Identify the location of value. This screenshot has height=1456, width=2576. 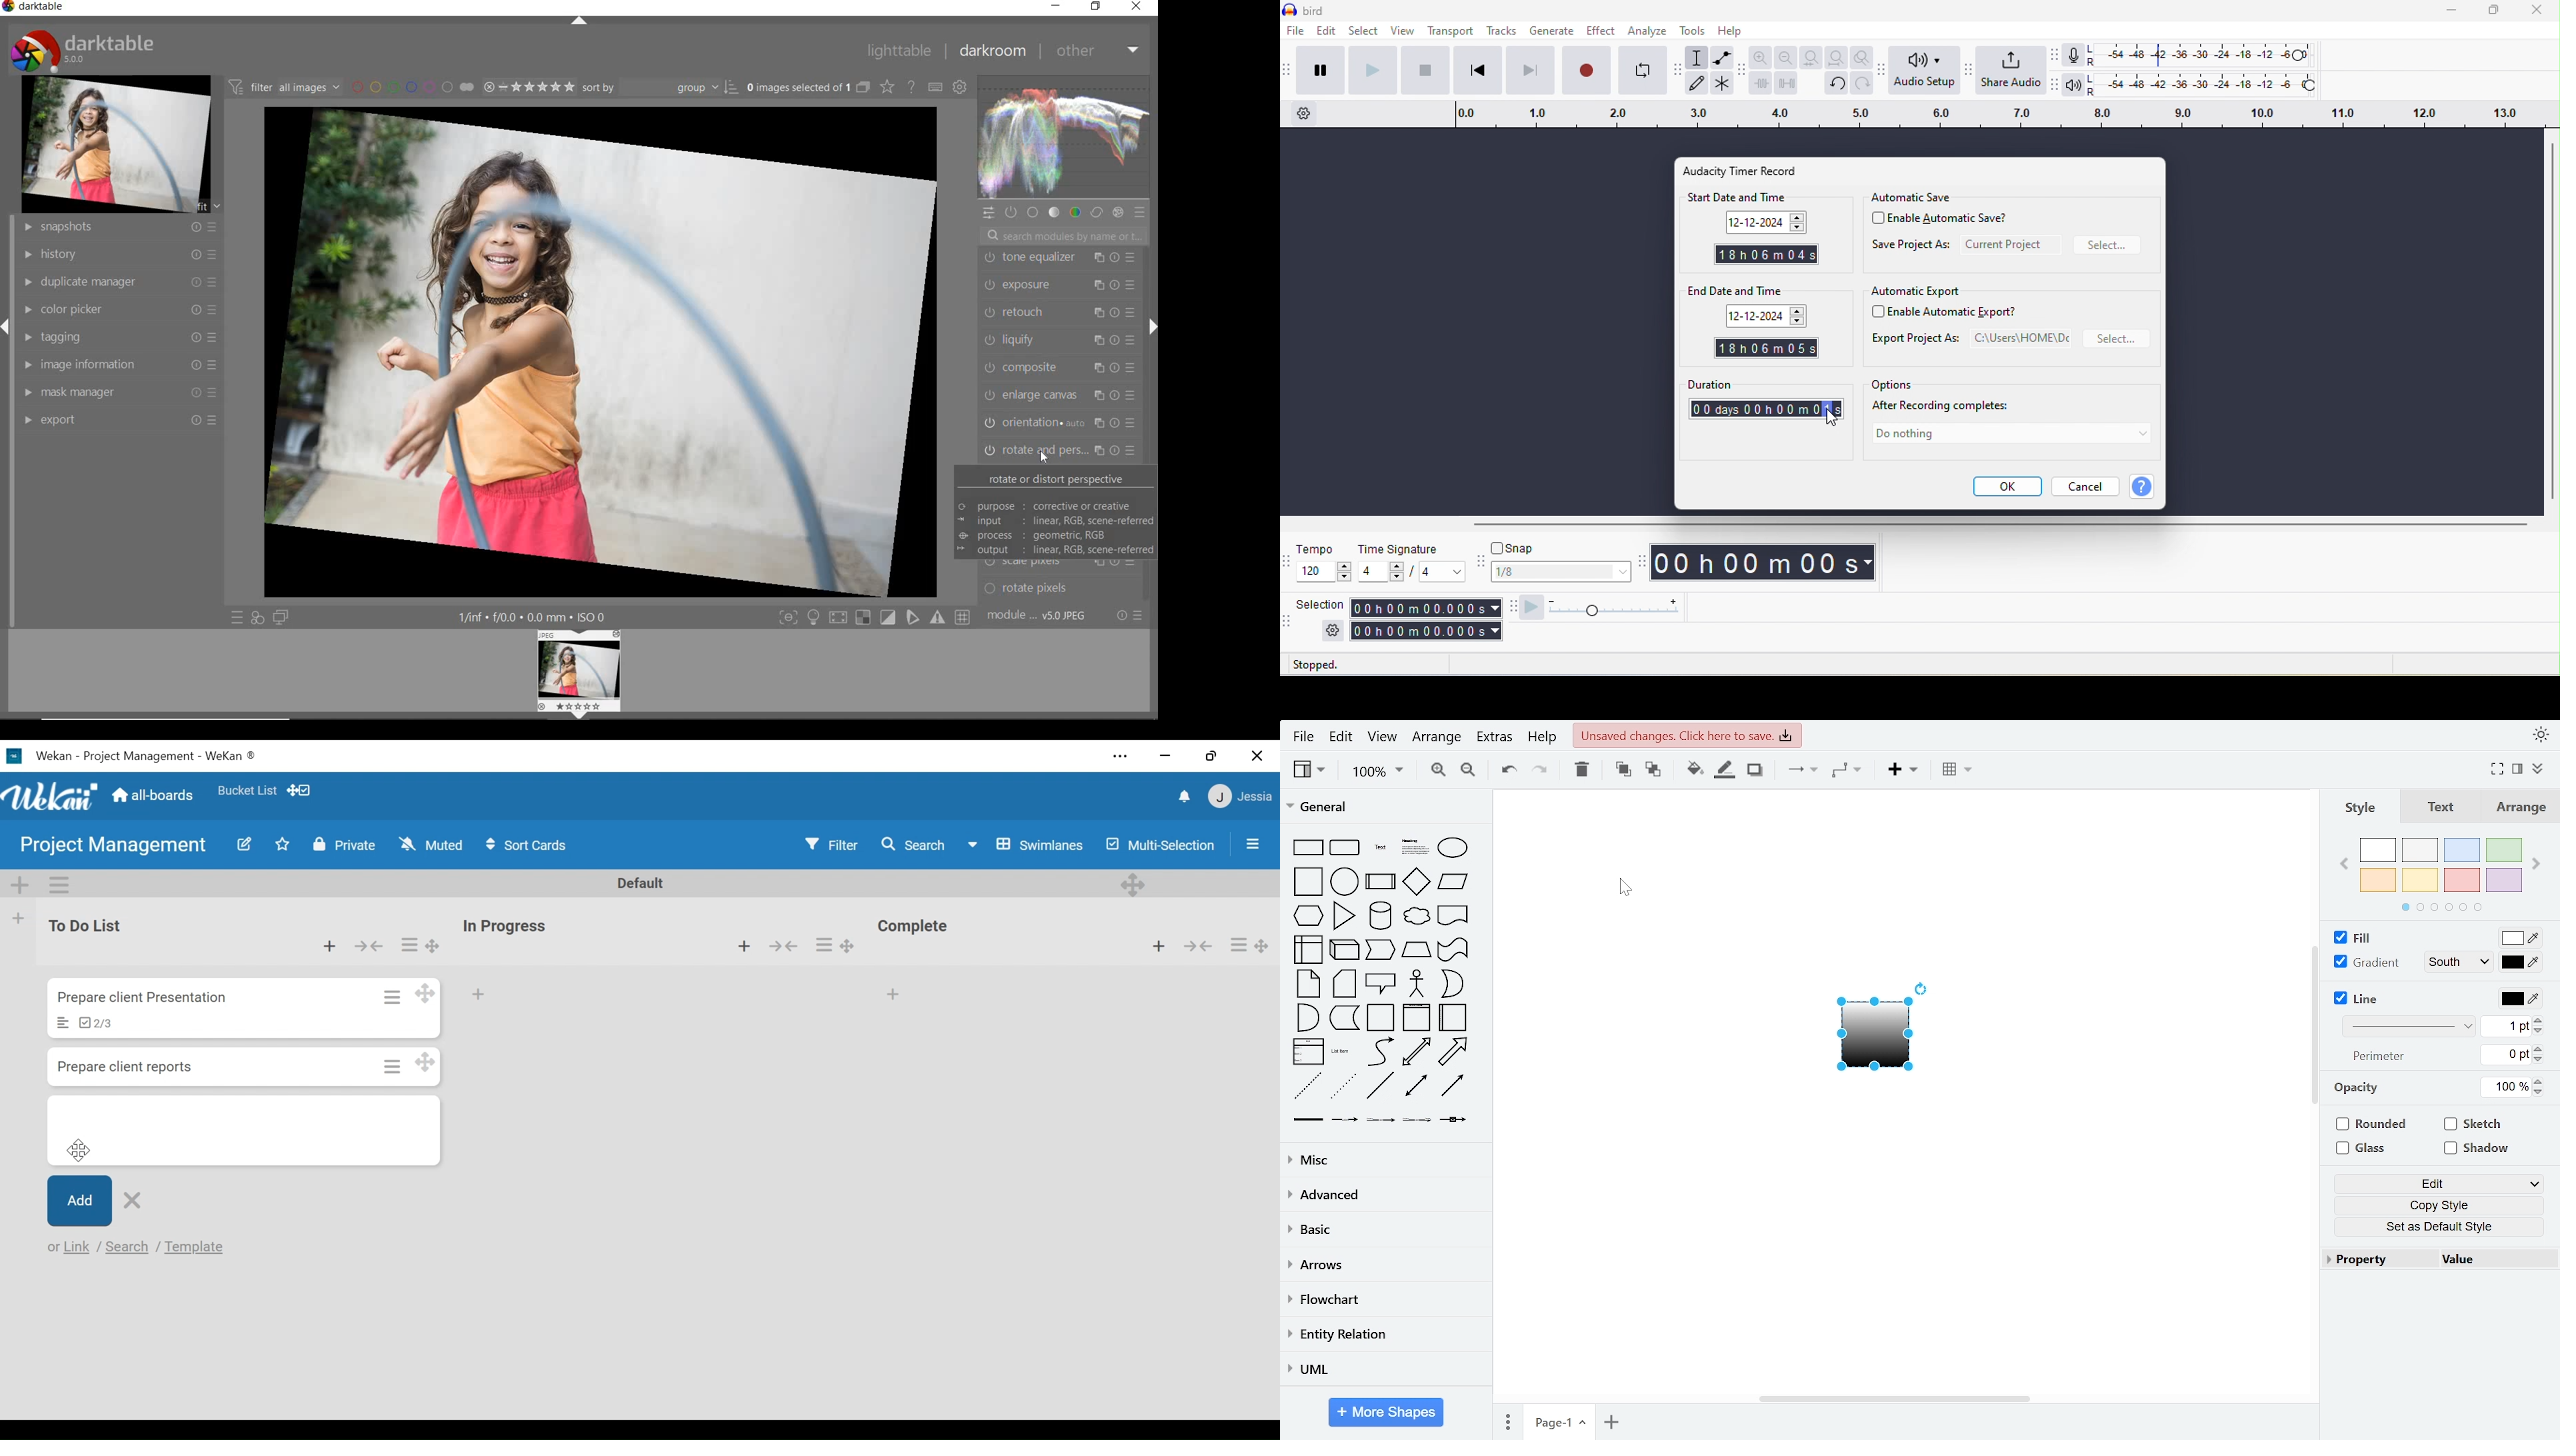
(1436, 575).